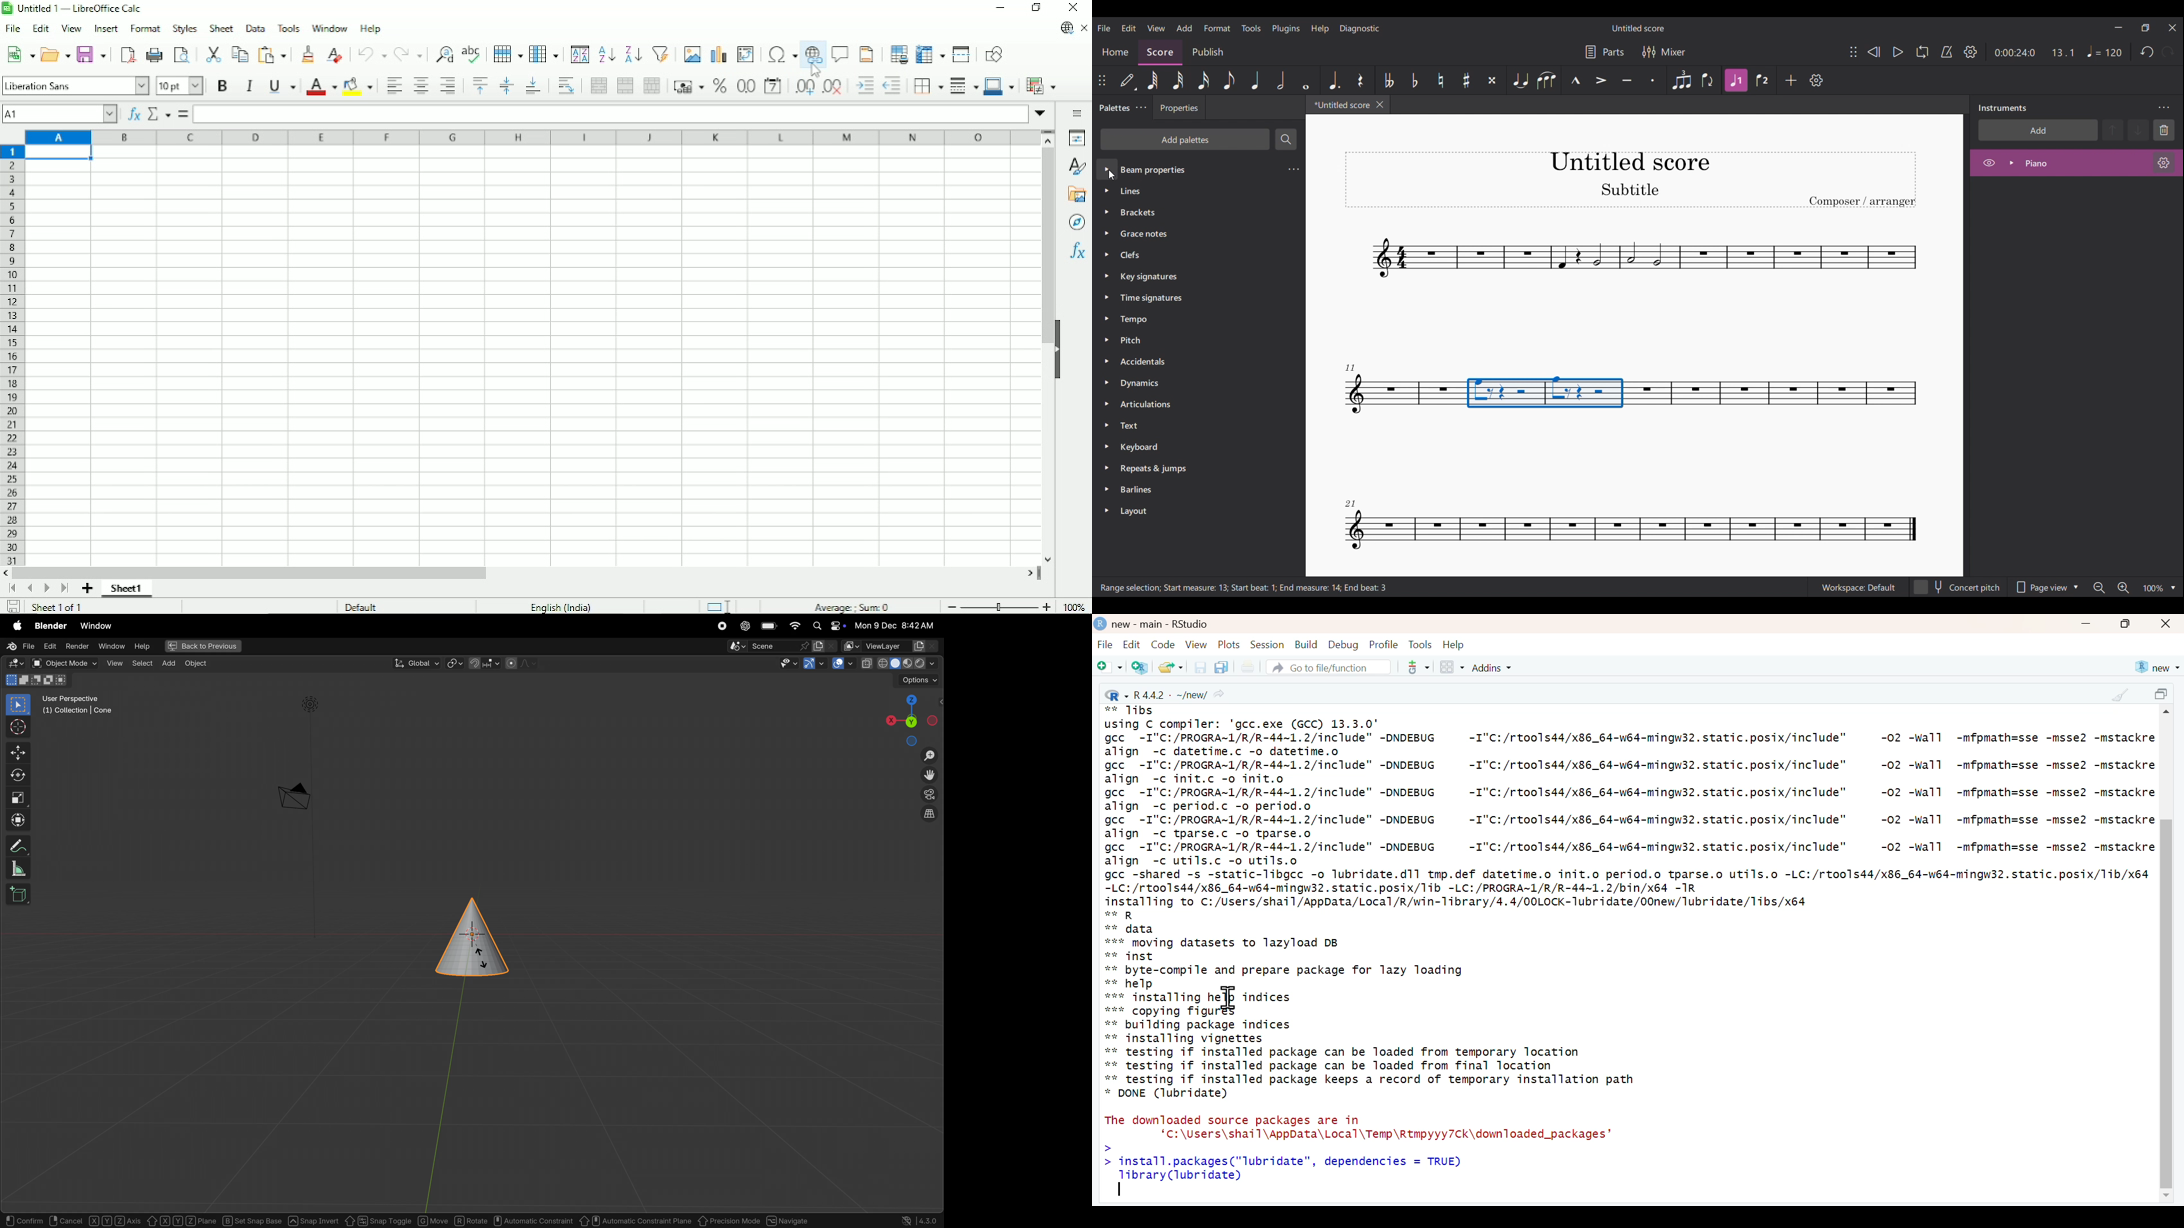 This screenshot has width=2184, height=1232. I want to click on insert, so click(107, 28).